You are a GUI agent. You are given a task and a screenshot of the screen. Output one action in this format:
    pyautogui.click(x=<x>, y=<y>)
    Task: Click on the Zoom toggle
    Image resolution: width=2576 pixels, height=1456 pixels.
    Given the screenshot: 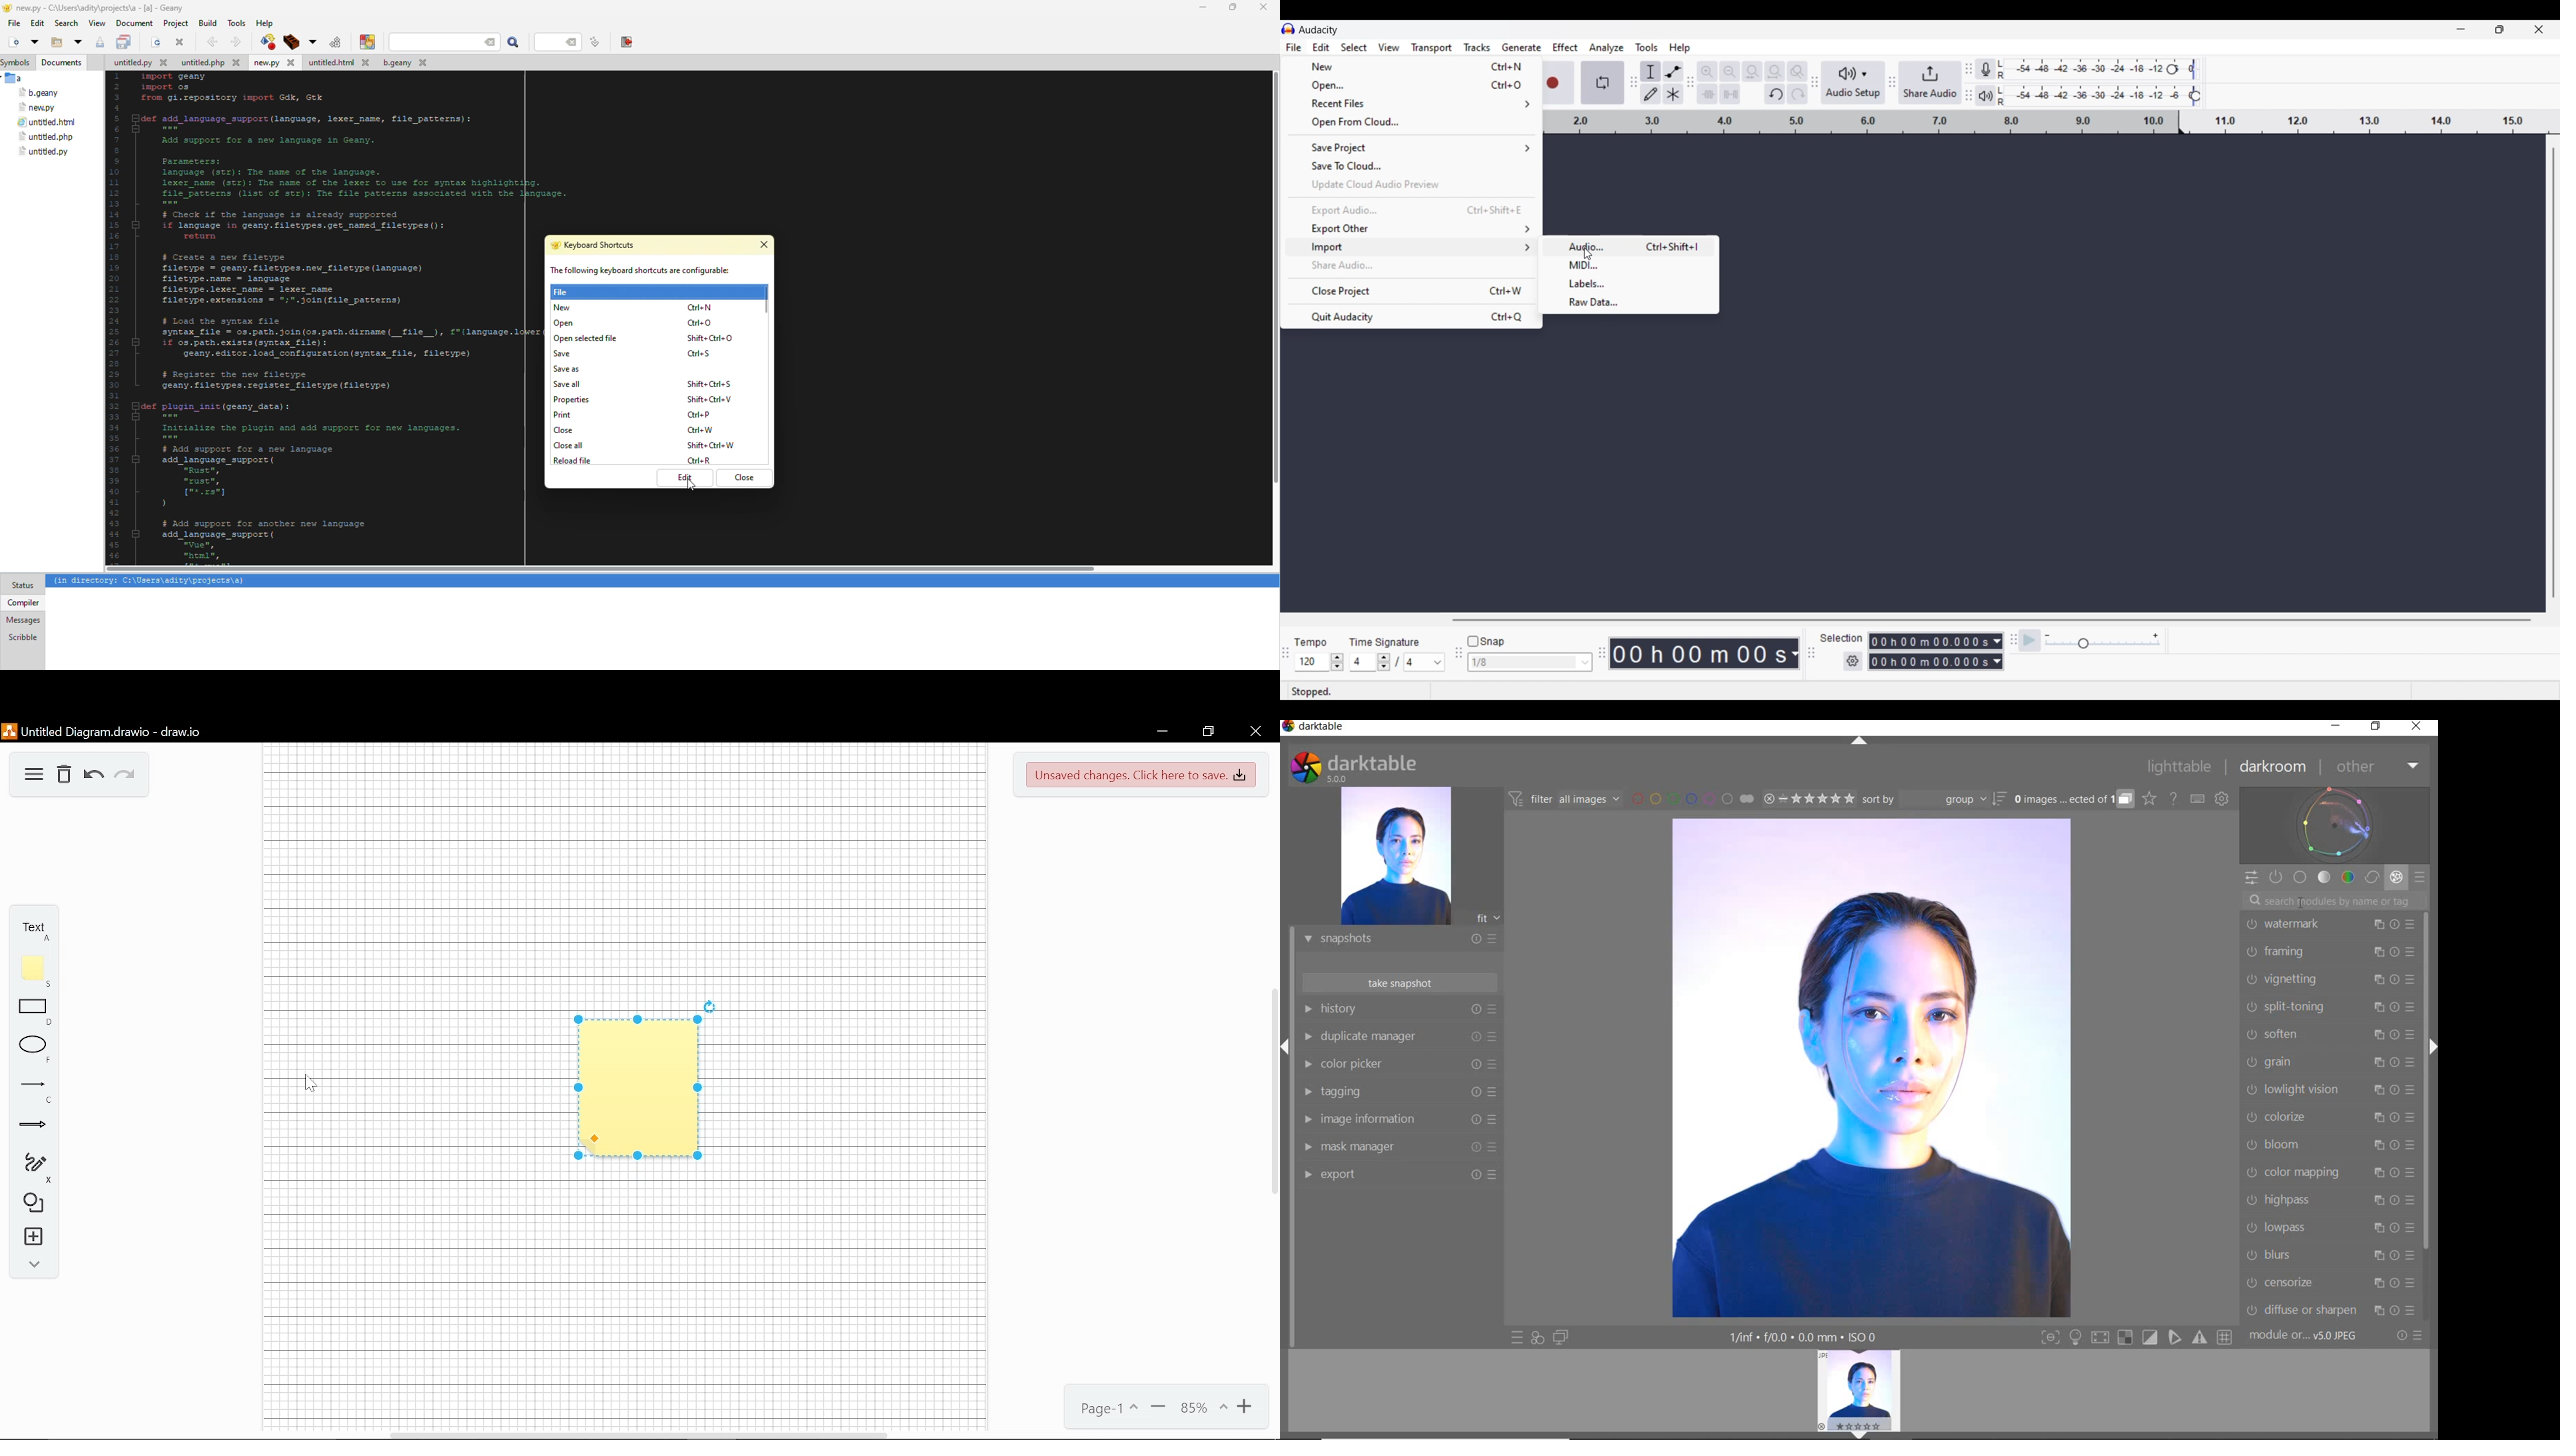 What is the action you would take?
    pyautogui.click(x=1798, y=69)
    